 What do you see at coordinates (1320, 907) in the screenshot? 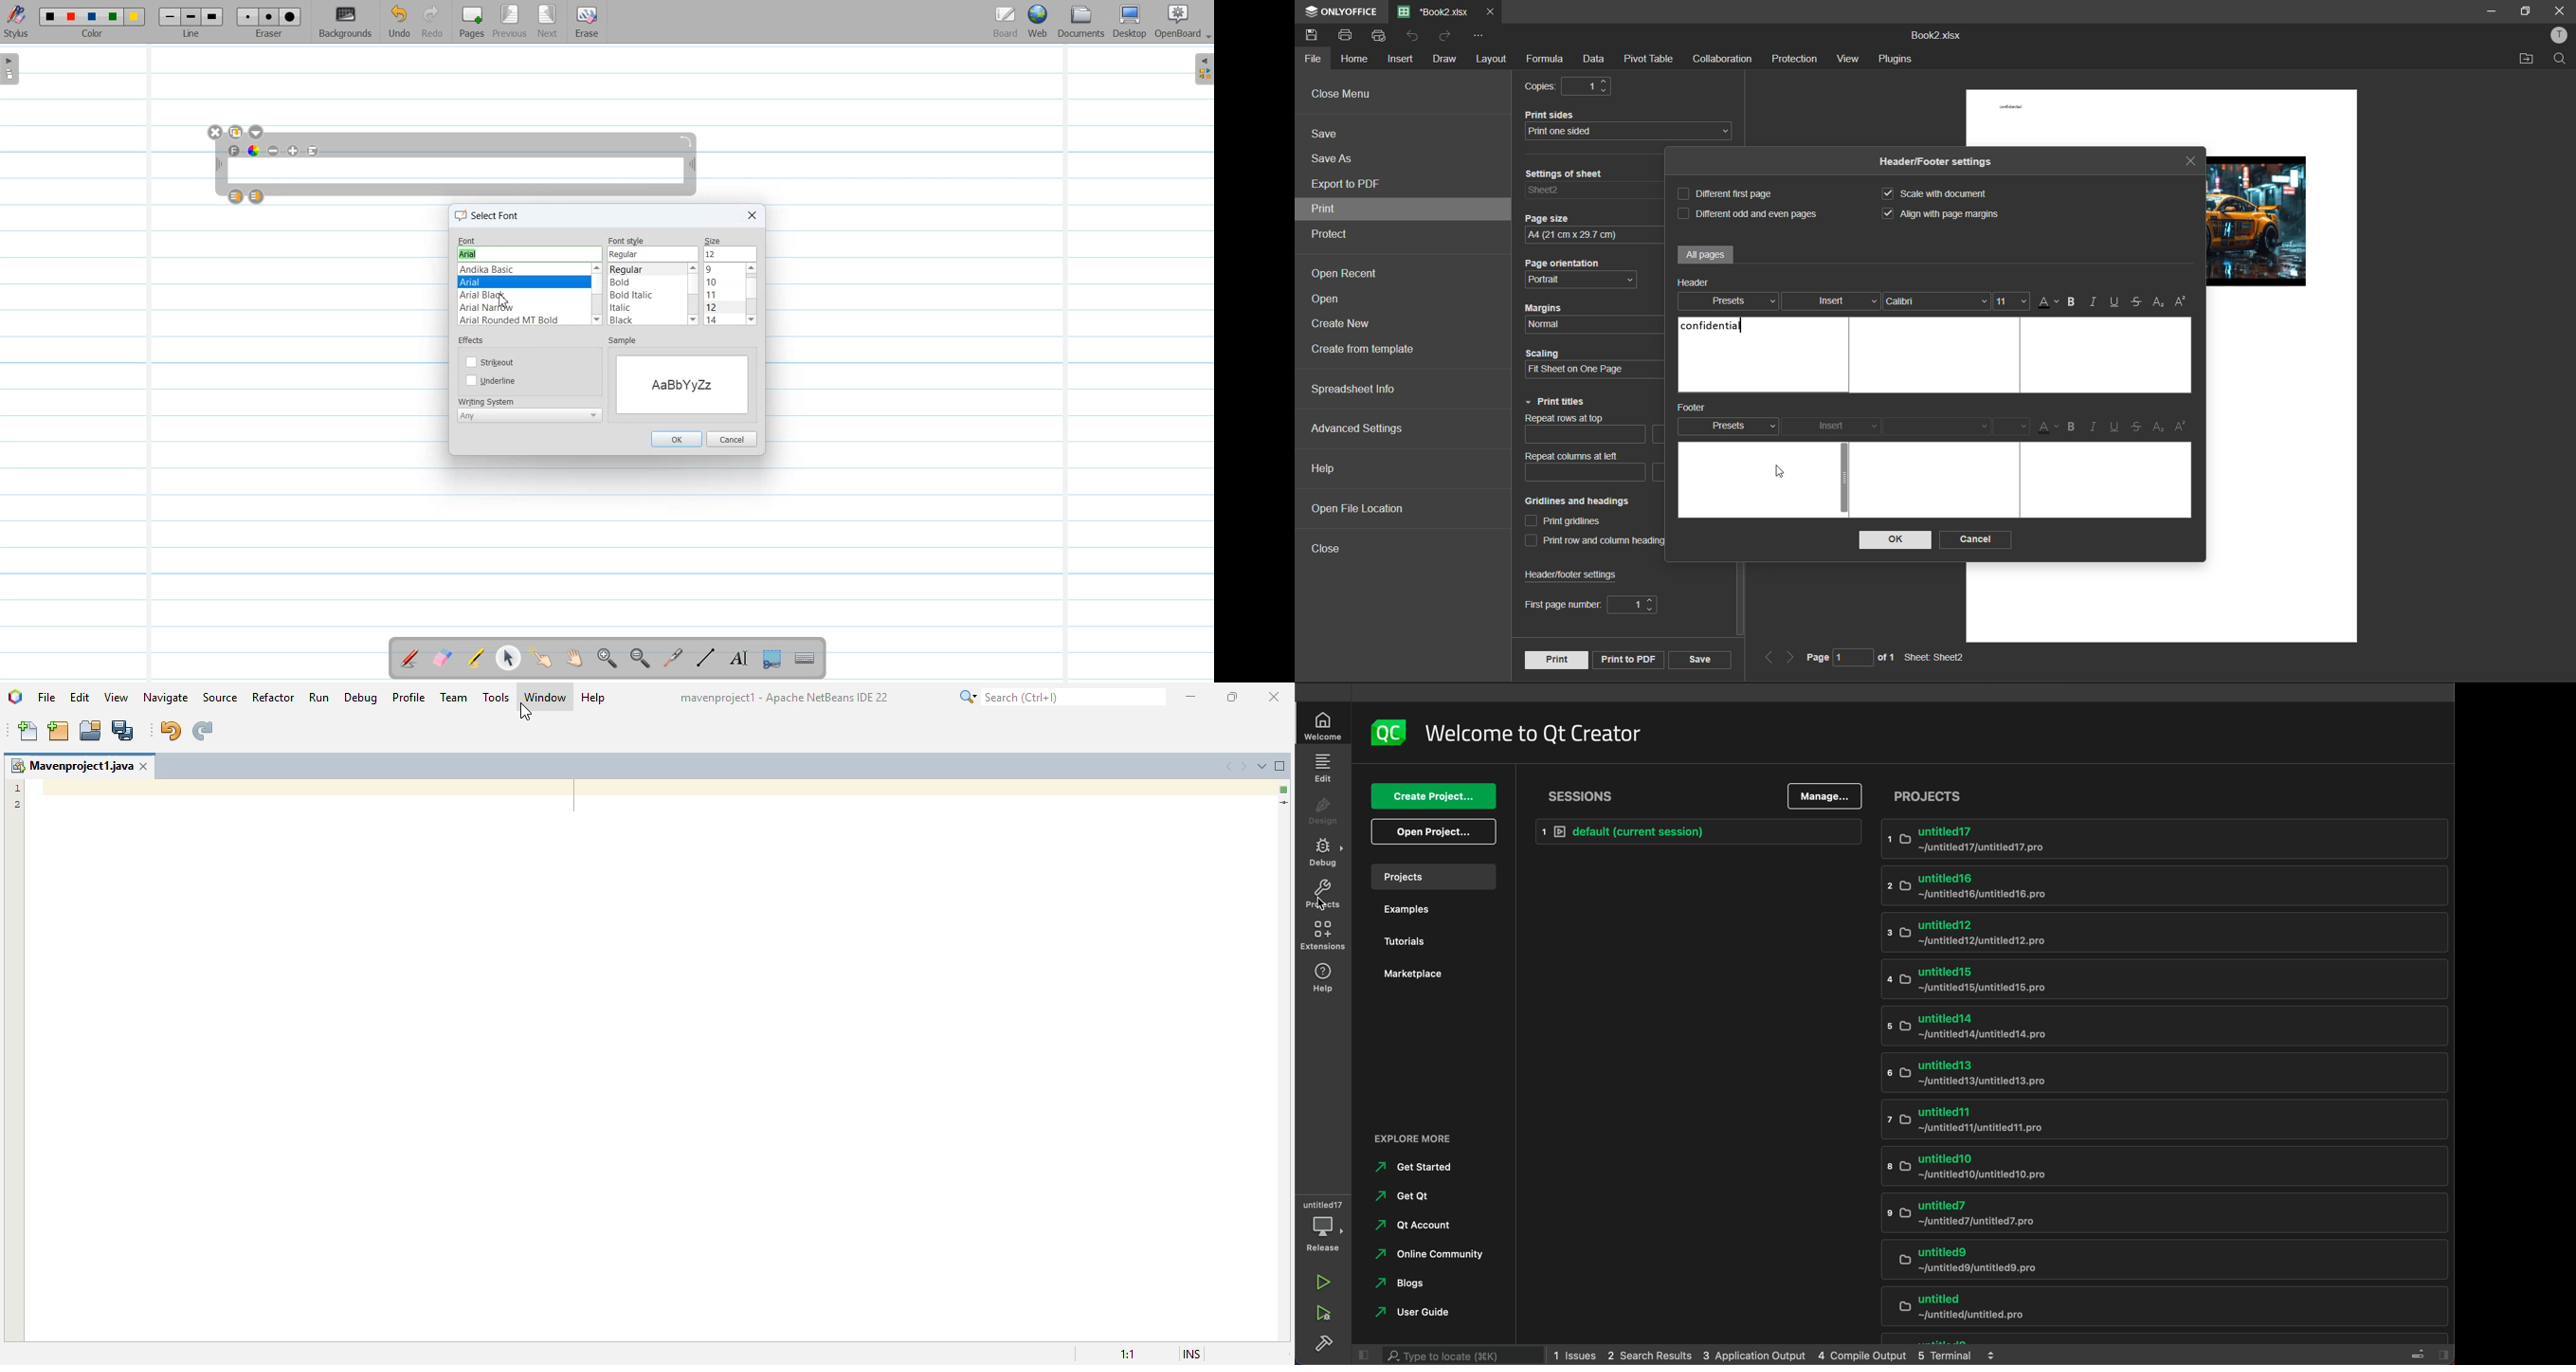
I see `cursor` at bounding box center [1320, 907].